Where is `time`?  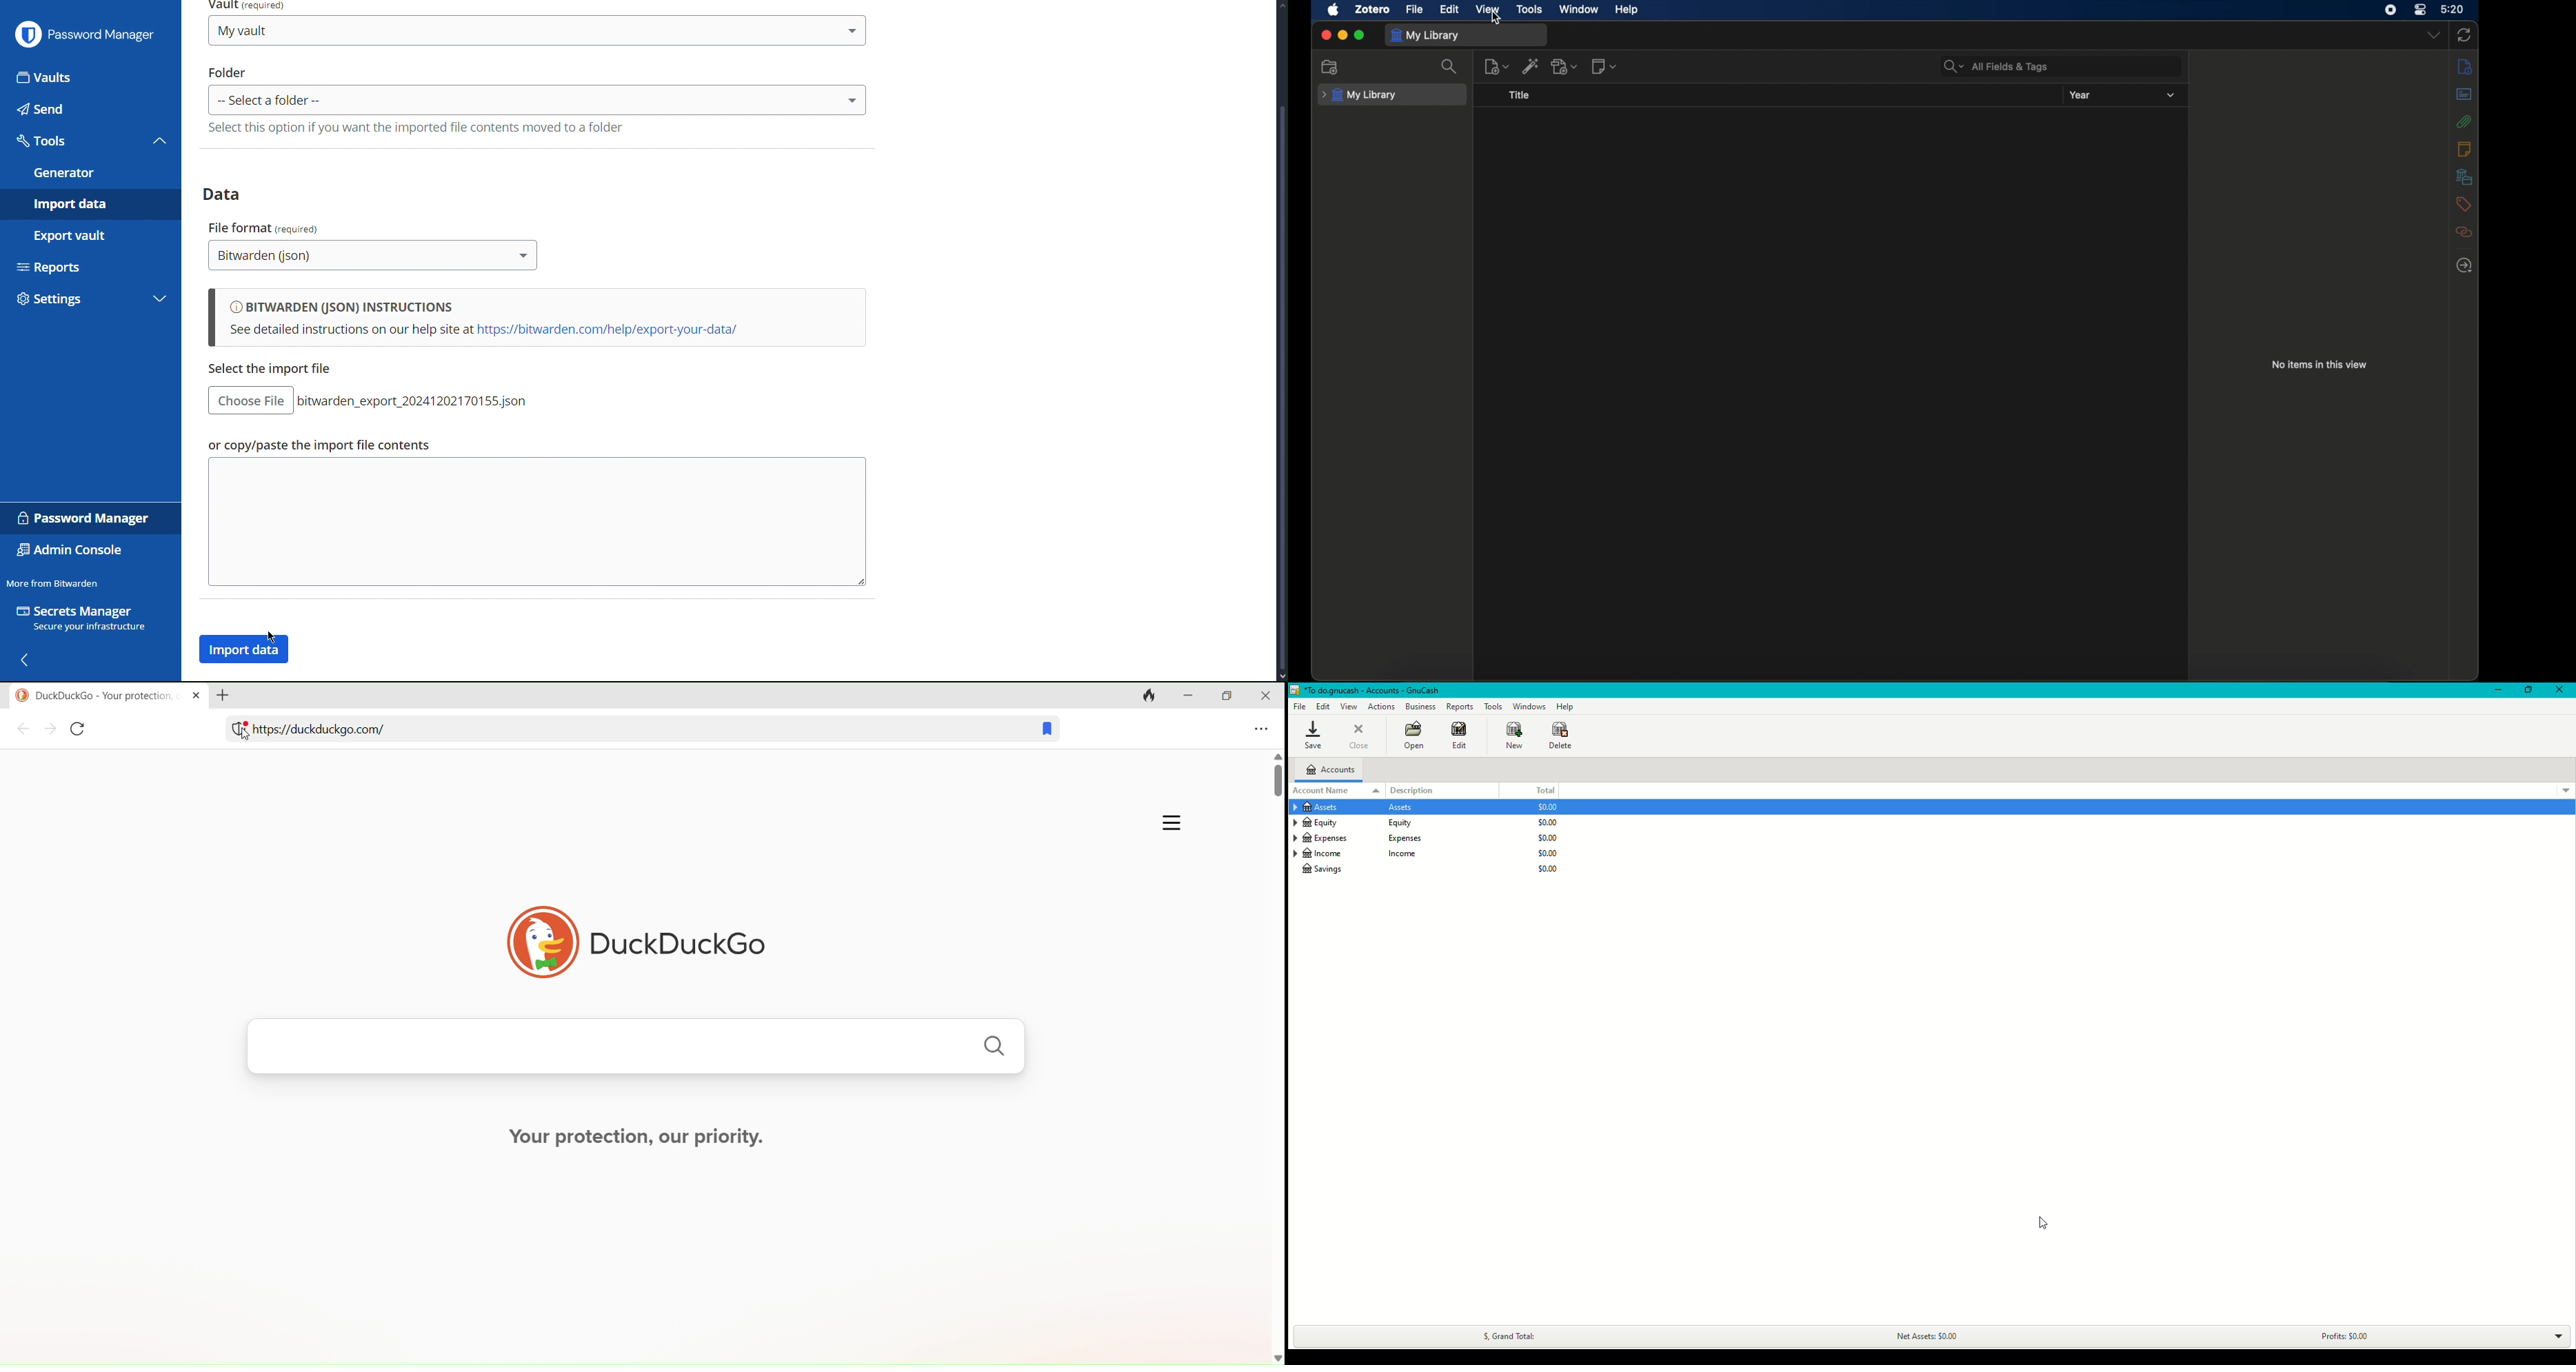 time is located at coordinates (2453, 8).